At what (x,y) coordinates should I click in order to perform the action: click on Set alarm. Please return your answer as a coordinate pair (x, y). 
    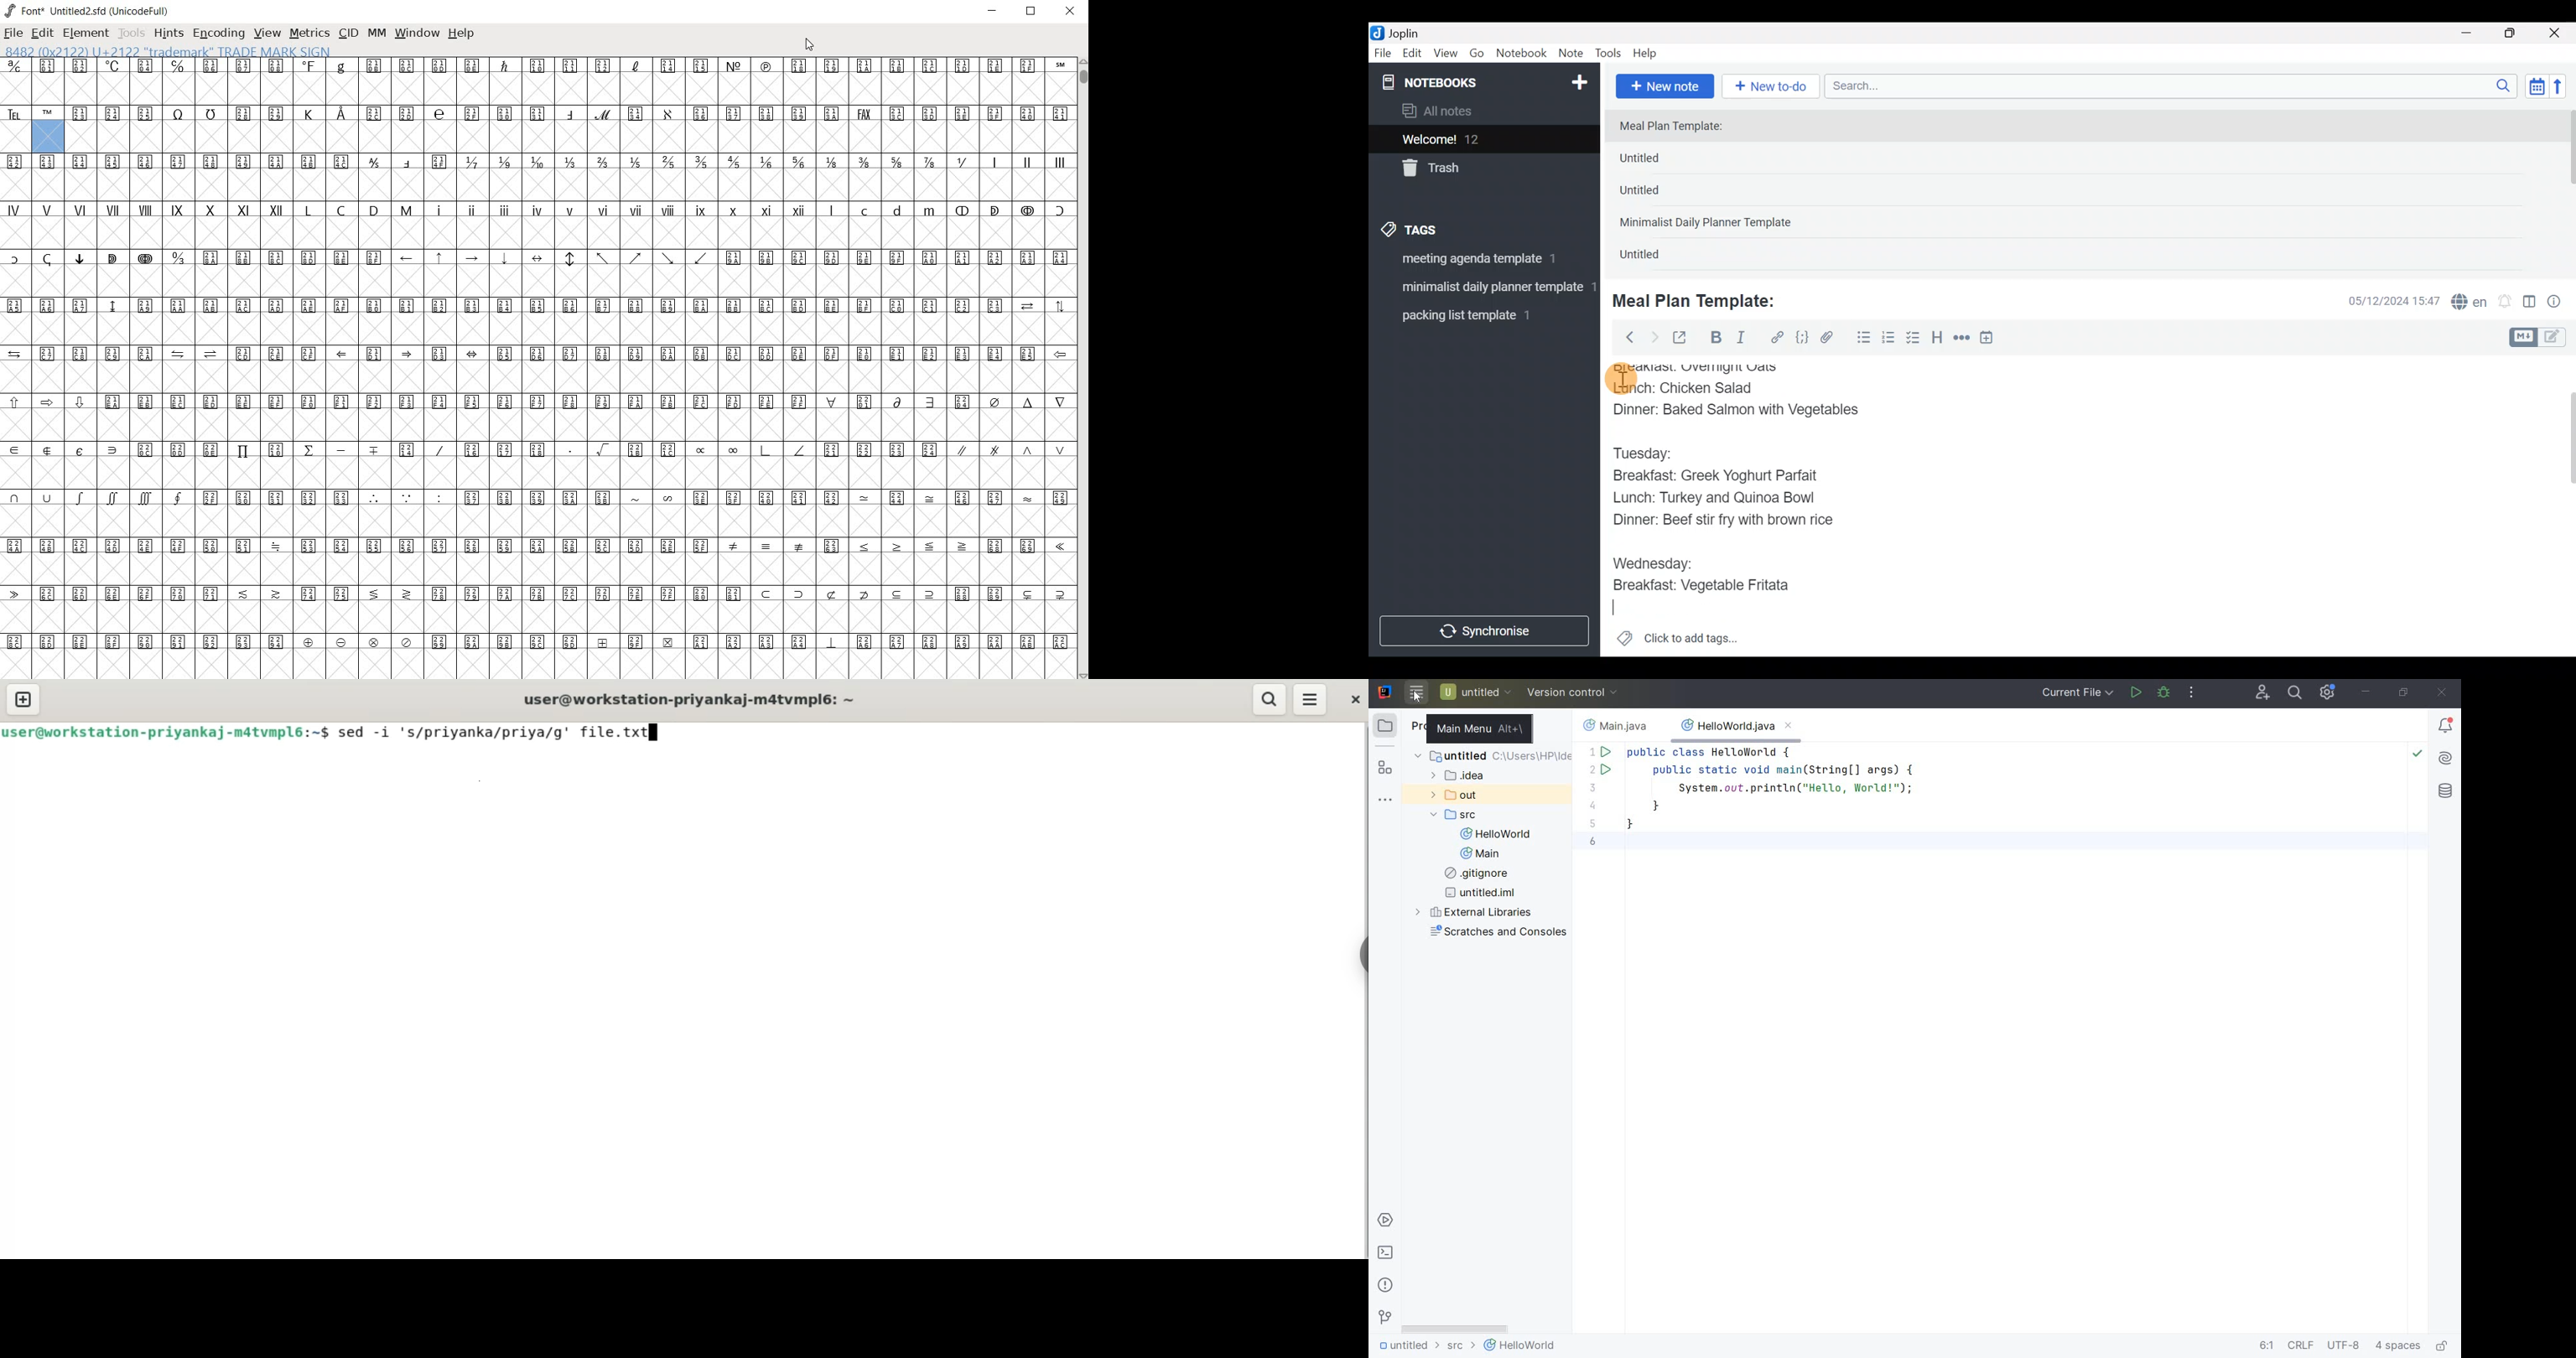
    Looking at the image, I should click on (2506, 302).